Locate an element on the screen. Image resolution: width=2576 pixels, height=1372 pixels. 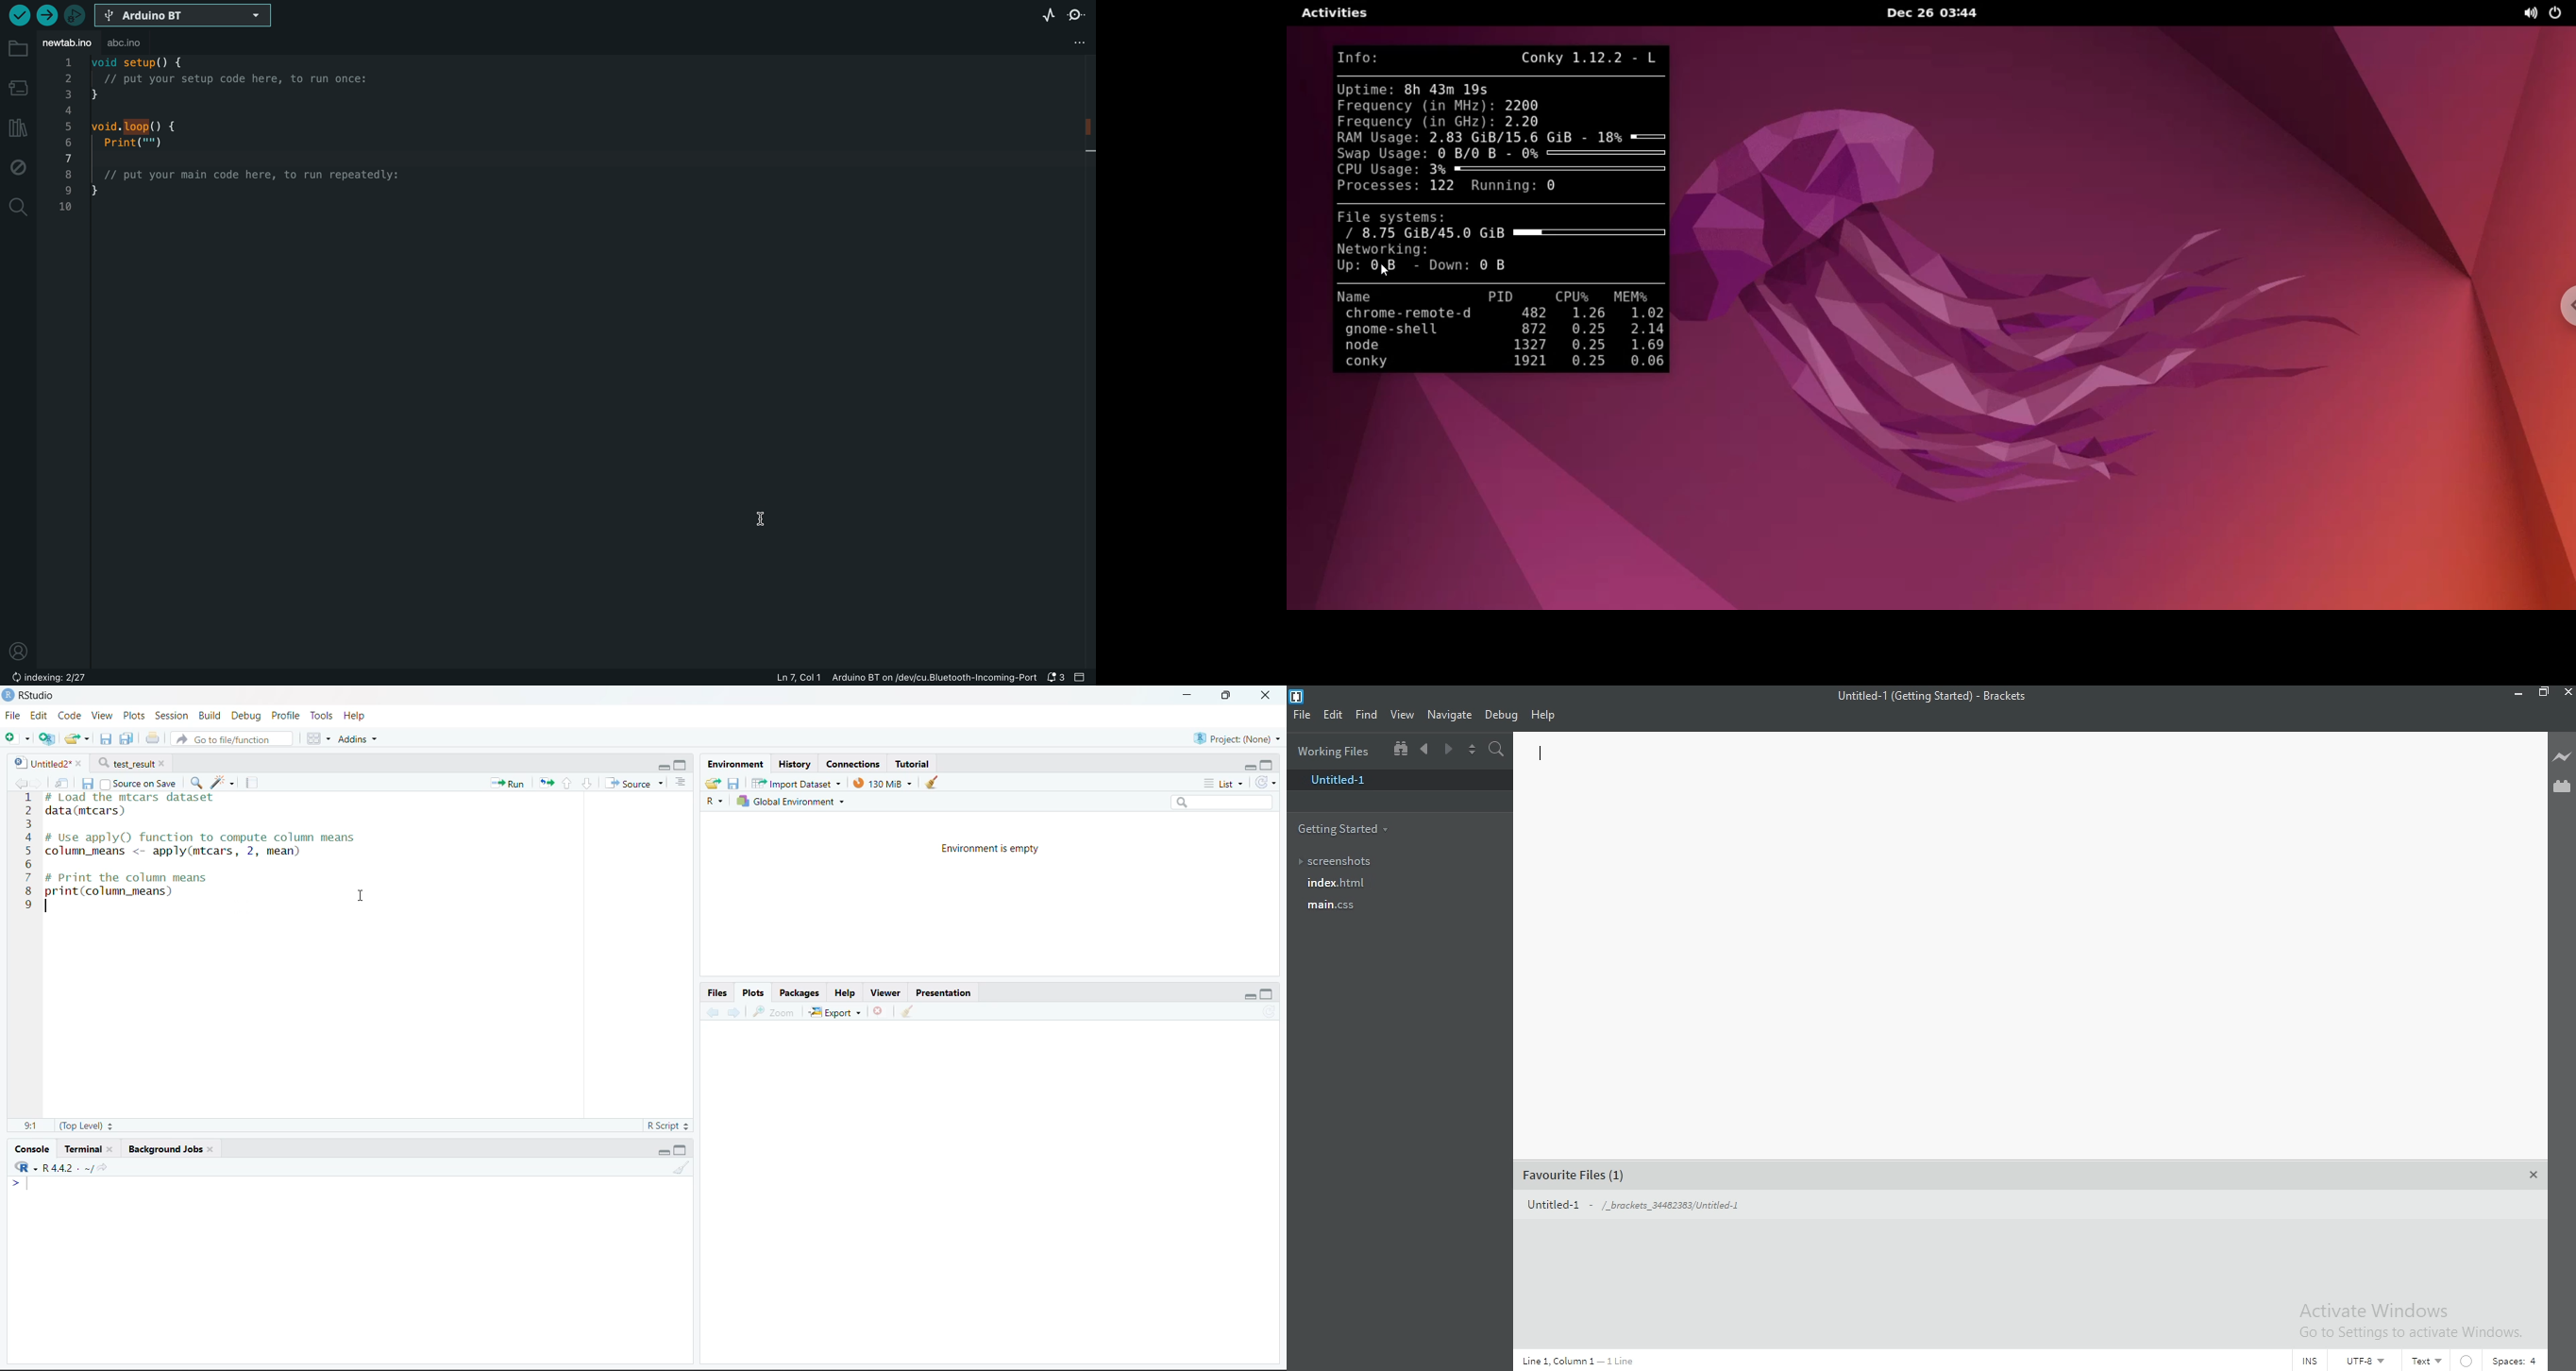
Plots is located at coordinates (131, 714).